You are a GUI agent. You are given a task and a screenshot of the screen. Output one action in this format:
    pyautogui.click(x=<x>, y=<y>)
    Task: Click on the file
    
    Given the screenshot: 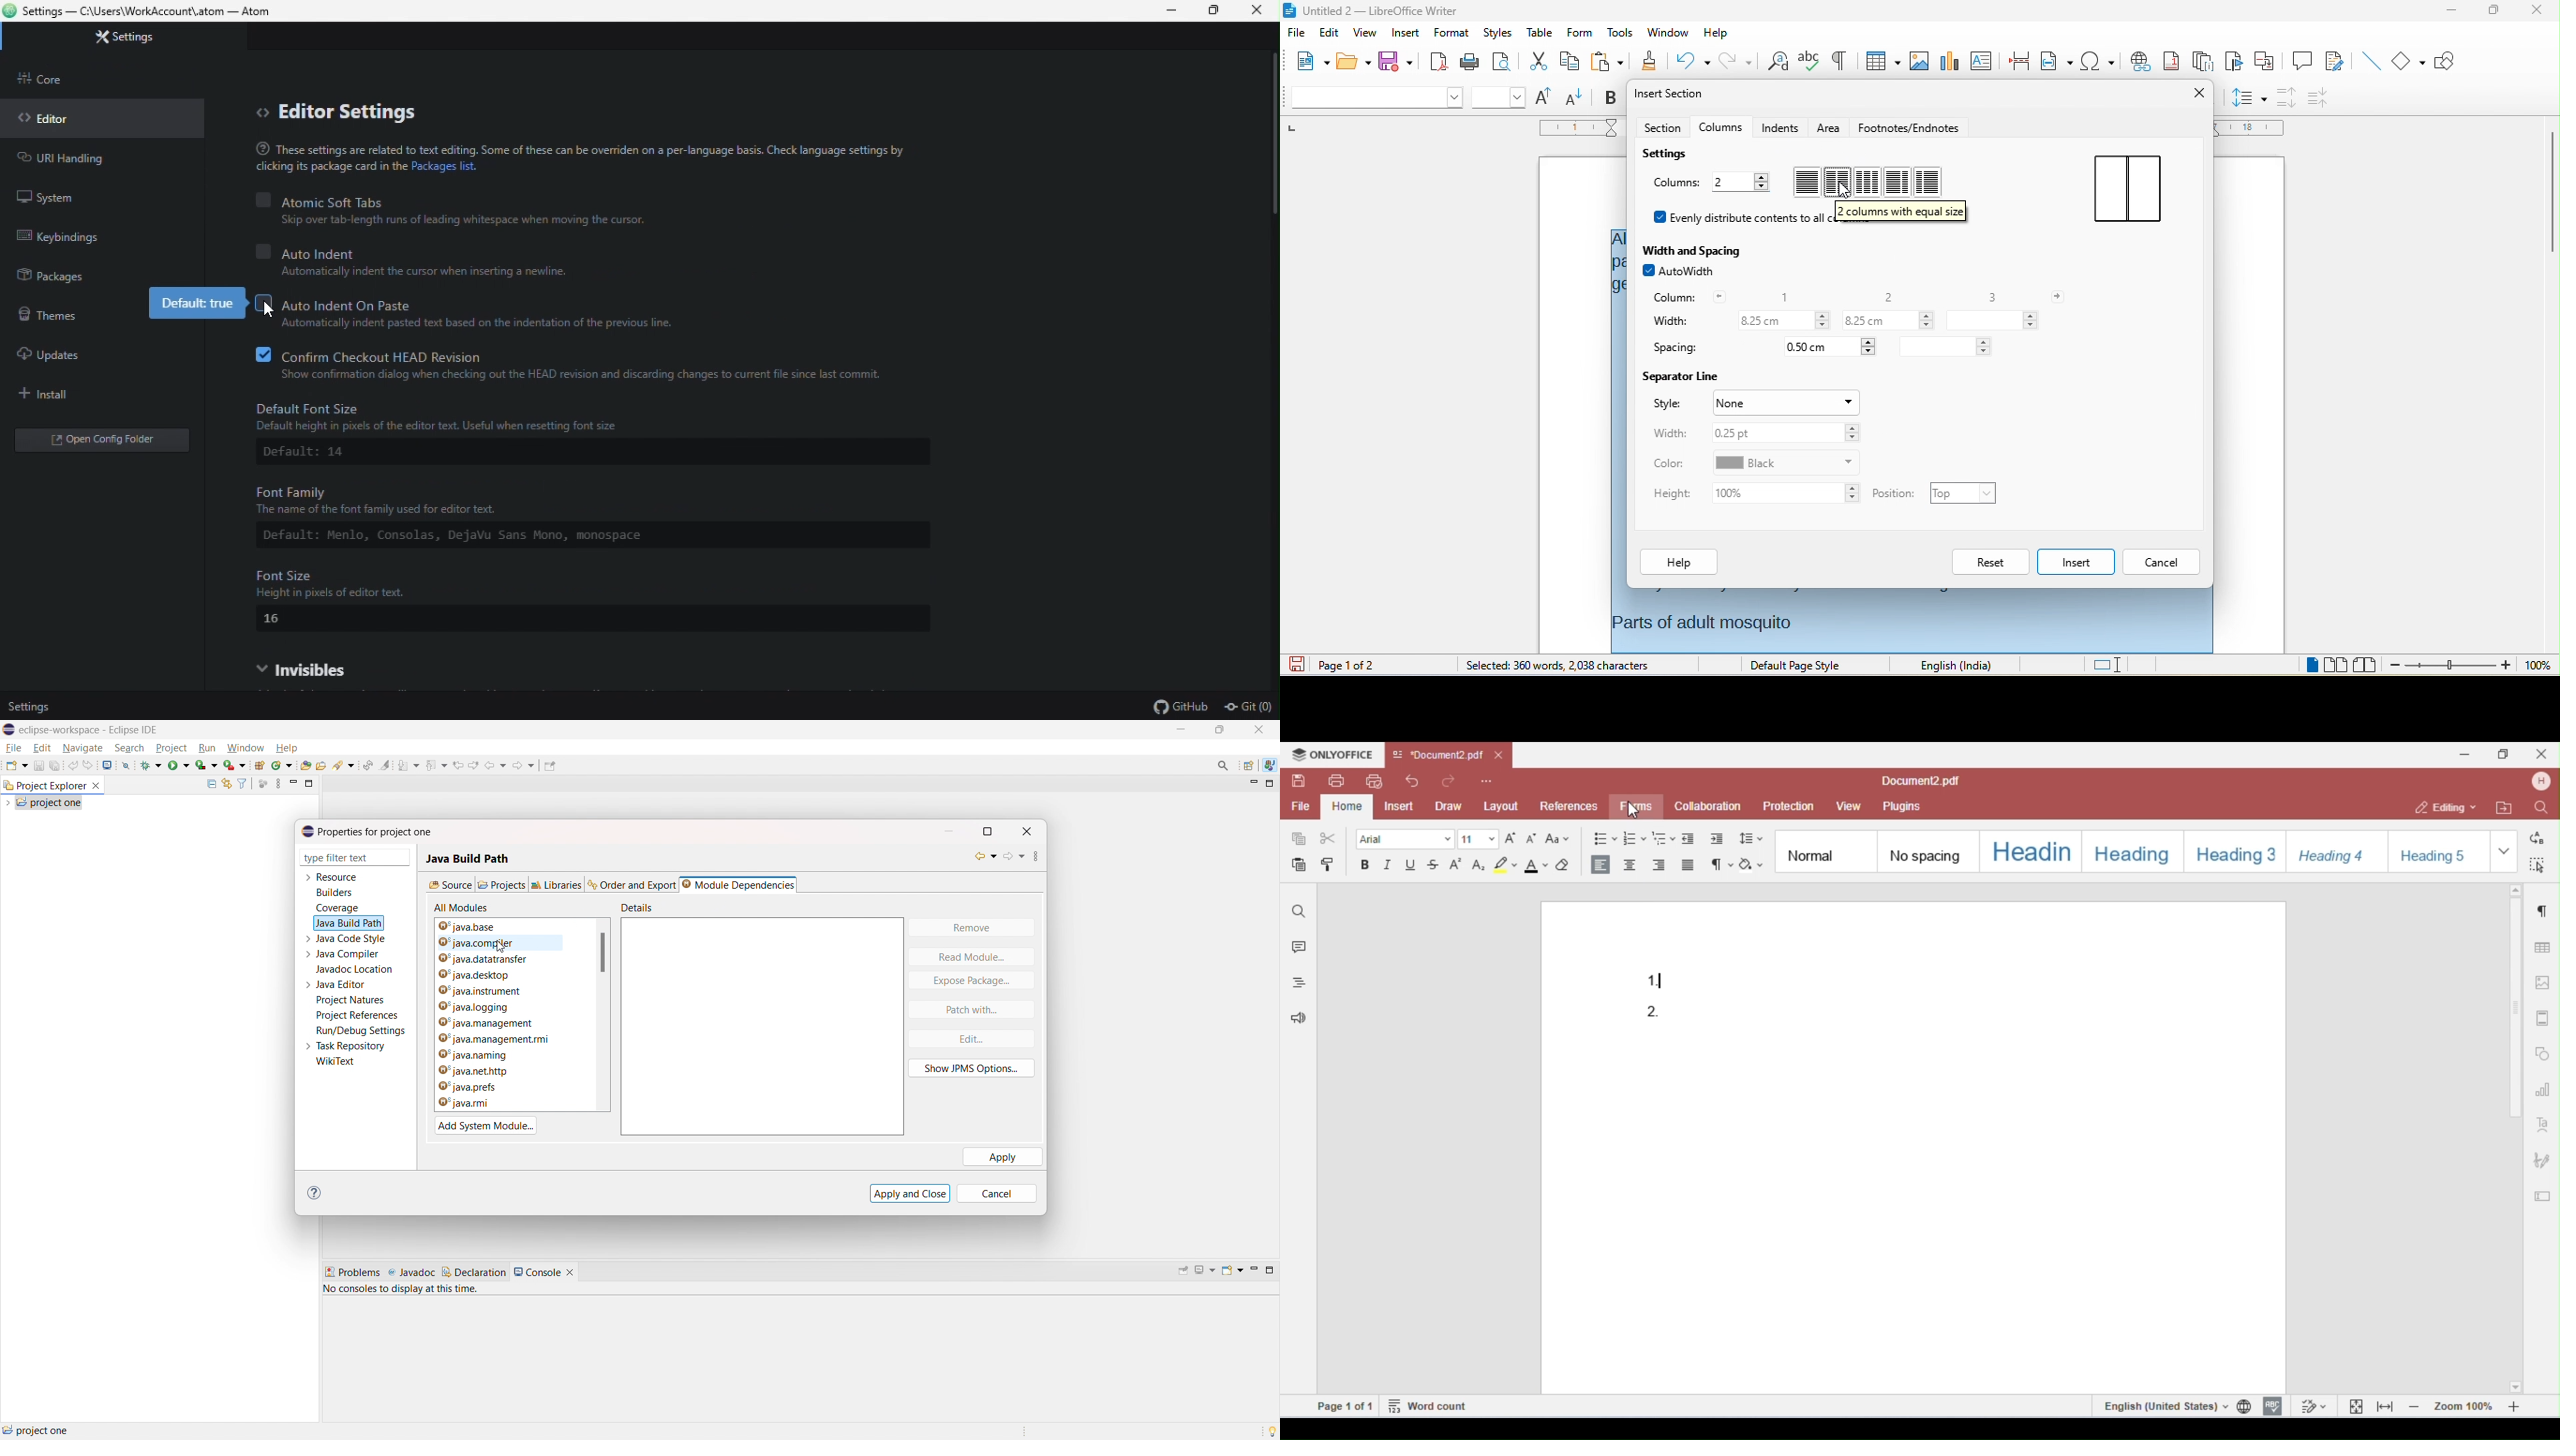 What is the action you would take?
    pyautogui.click(x=1296, y=34)
    